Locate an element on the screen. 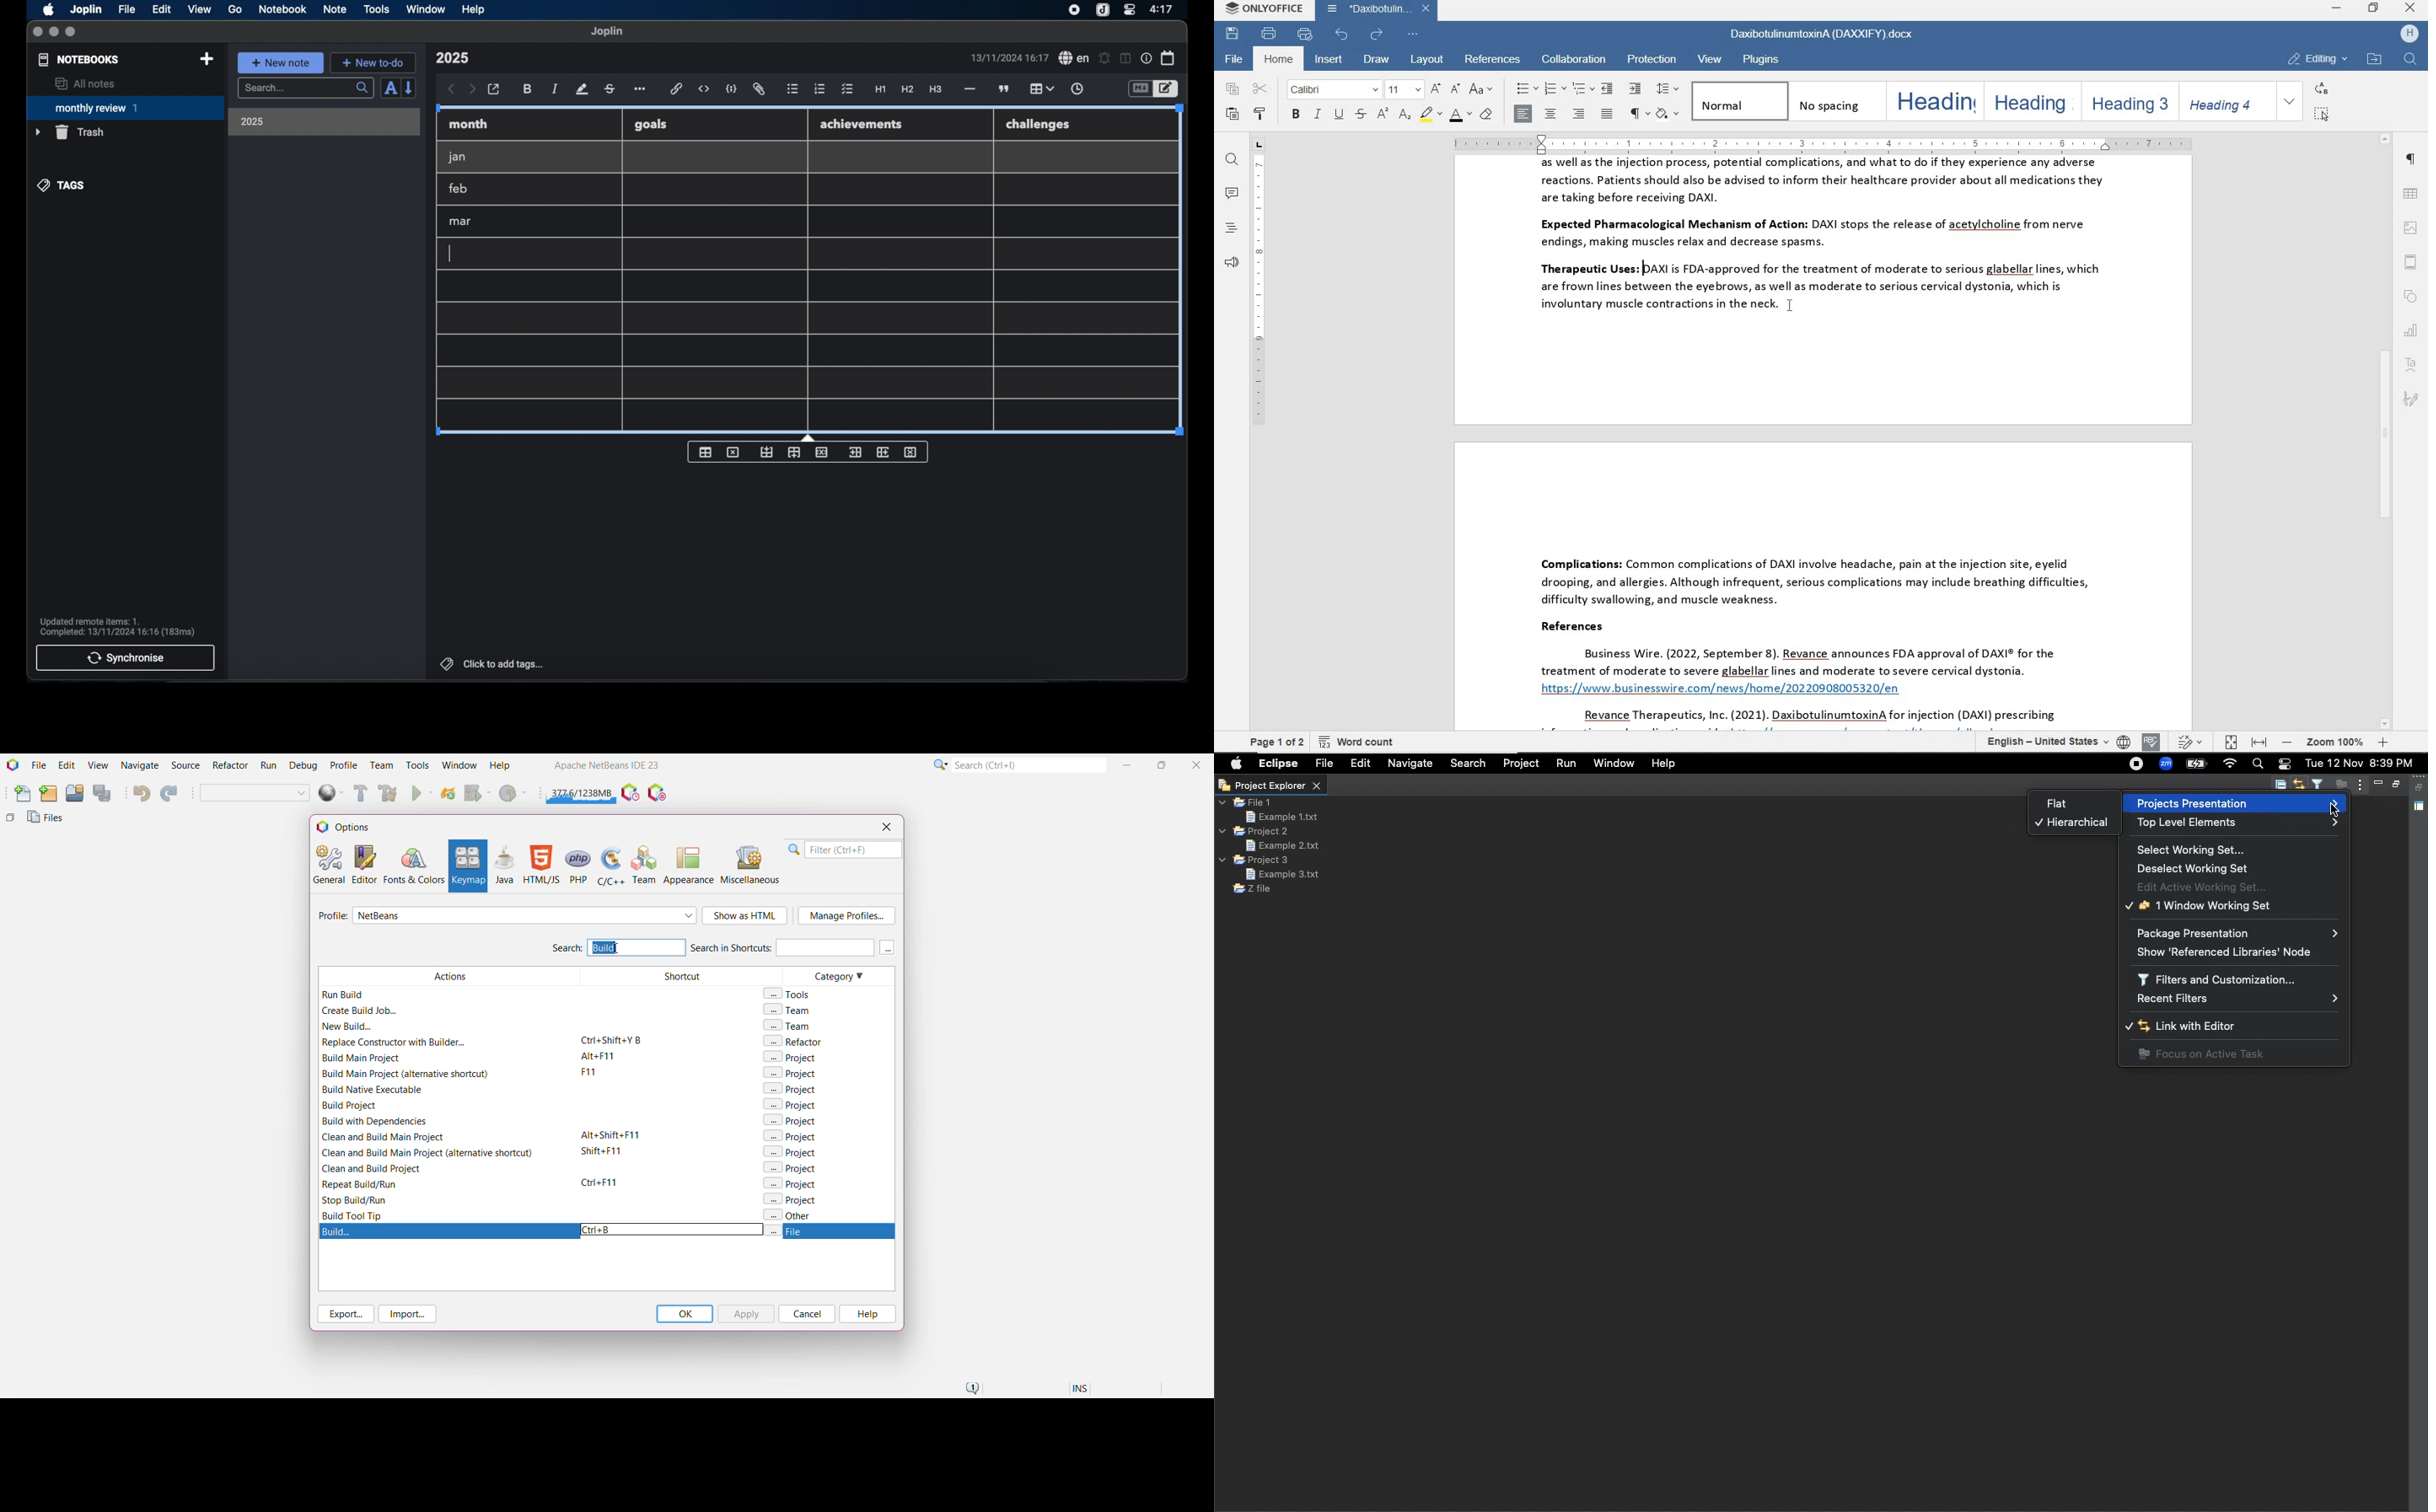 Image resolution: width=2436 pixels, height=1512 pixels. Project presentation is located at coordinates (2233, 802).